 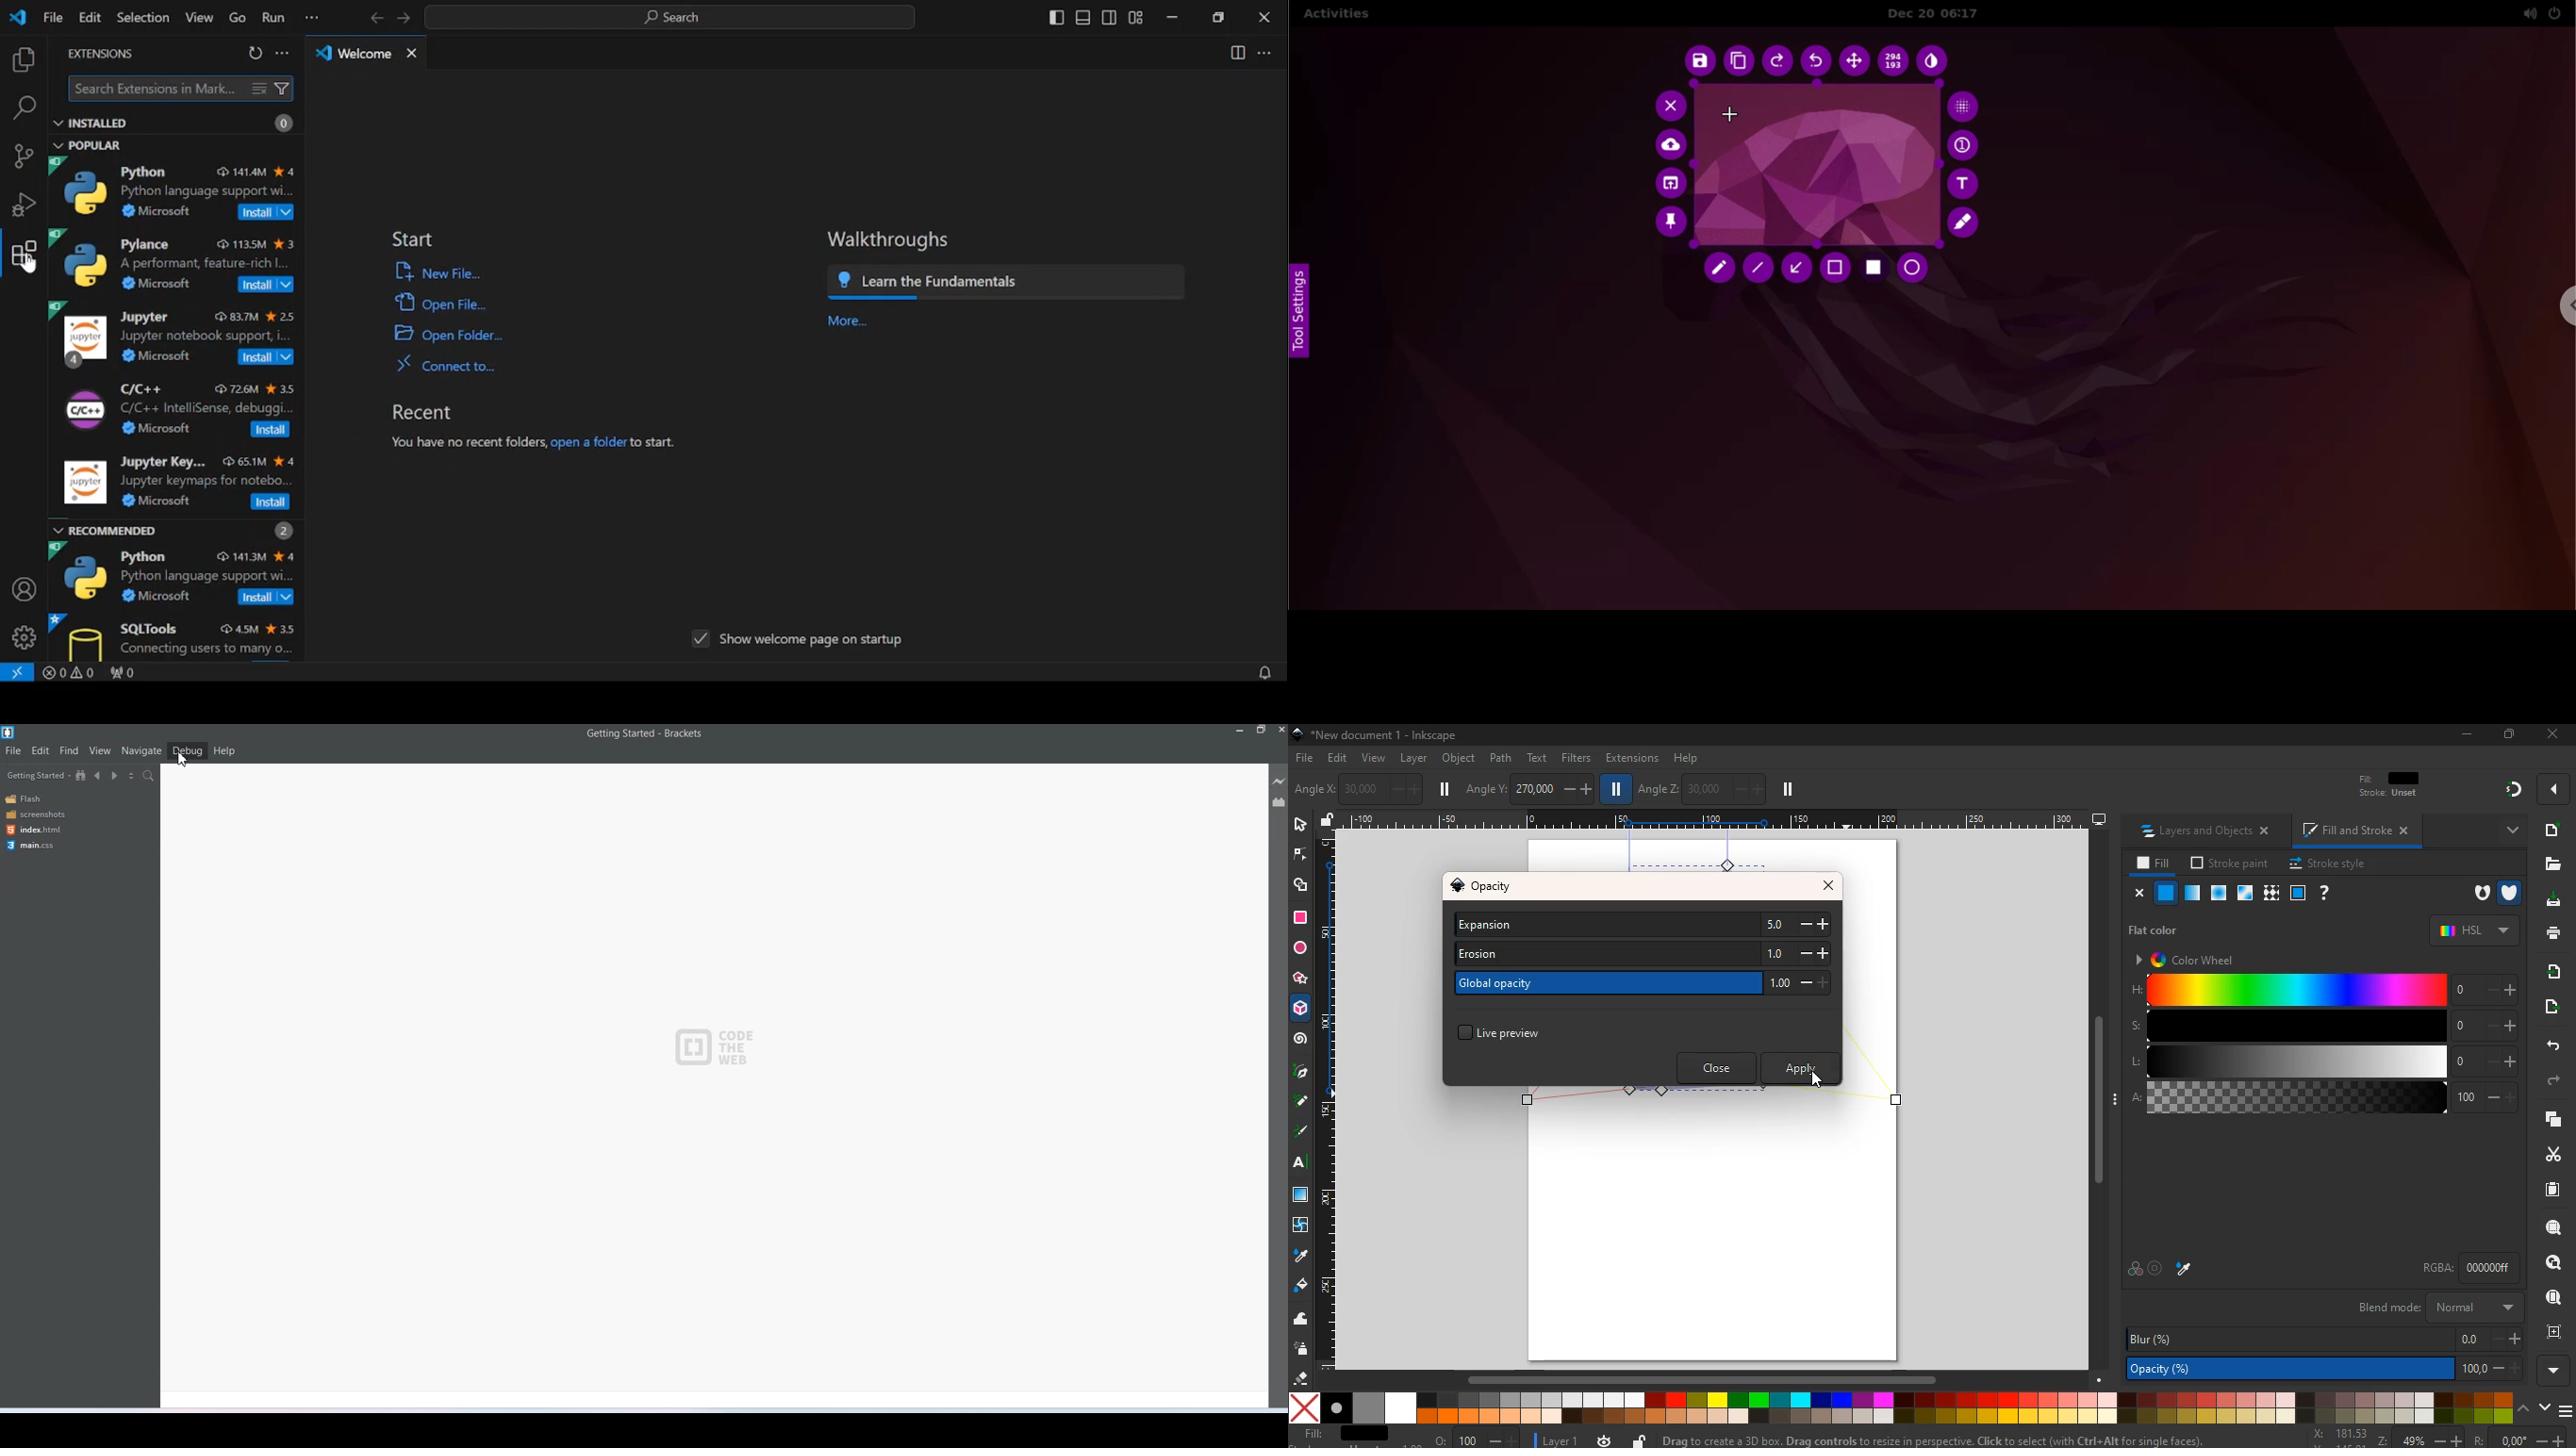 I want to click on screen, so click(x=1303, y=1197).